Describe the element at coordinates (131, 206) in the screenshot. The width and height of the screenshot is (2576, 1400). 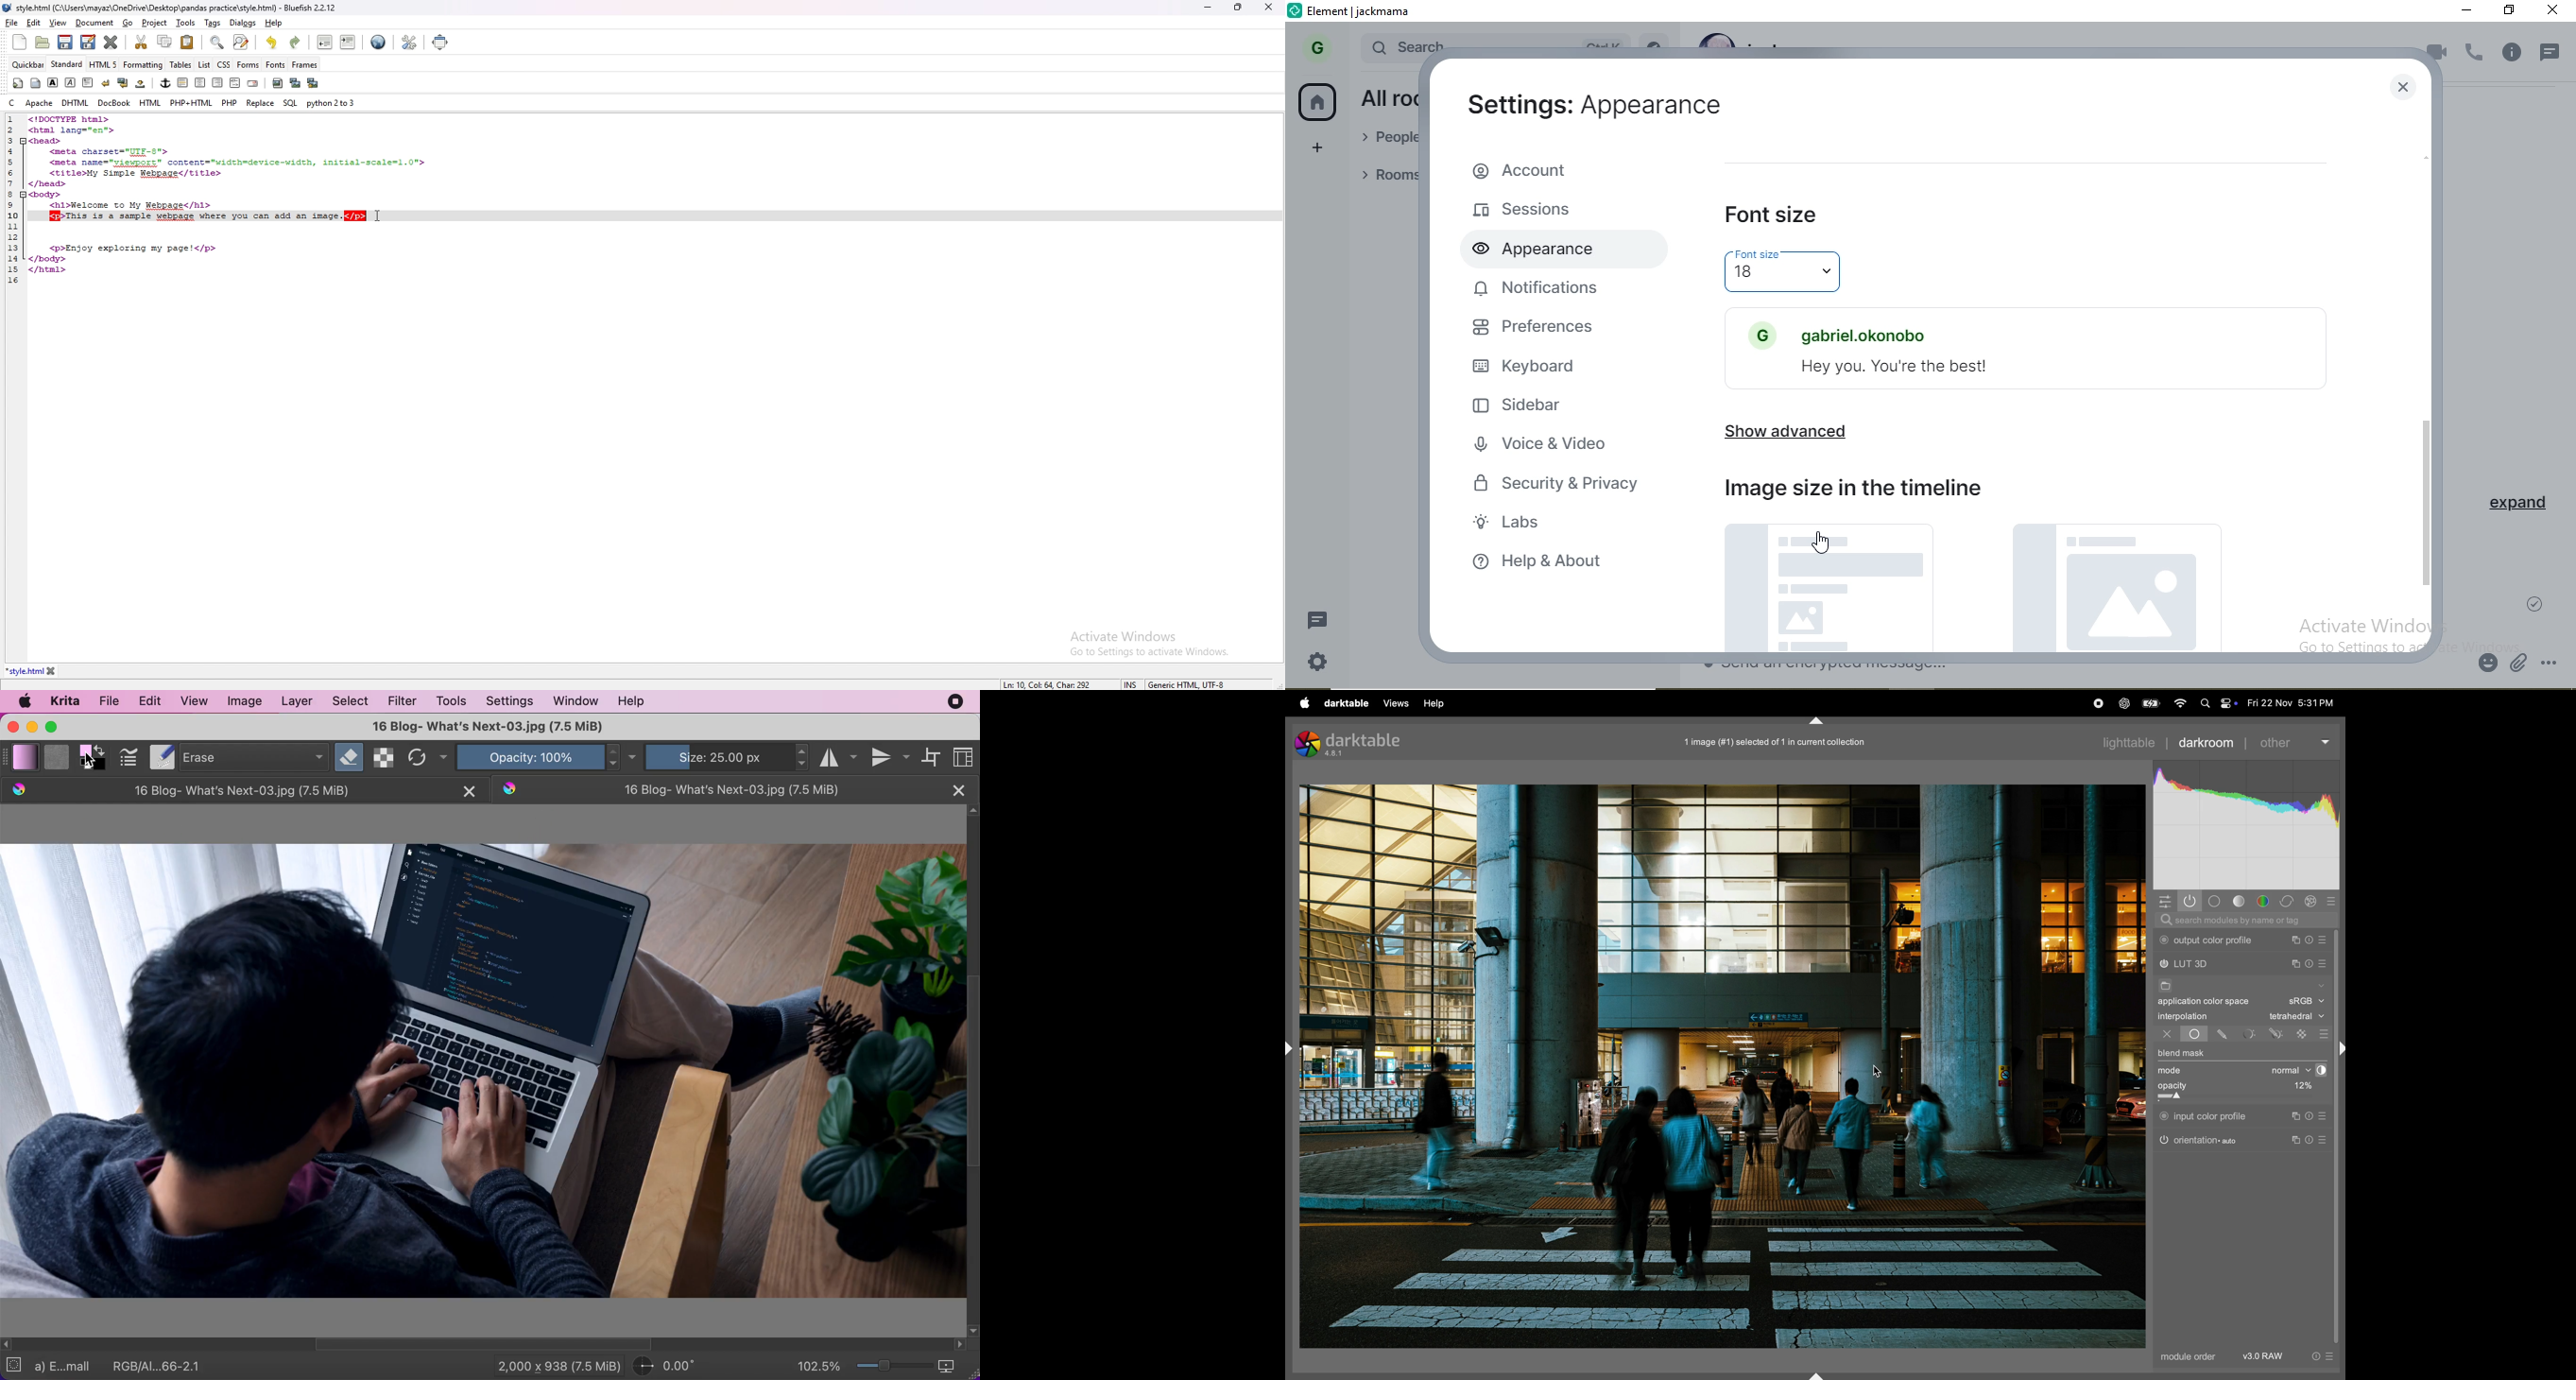
I see `<hl>Welcome to My Webpage</hl>` at that location.